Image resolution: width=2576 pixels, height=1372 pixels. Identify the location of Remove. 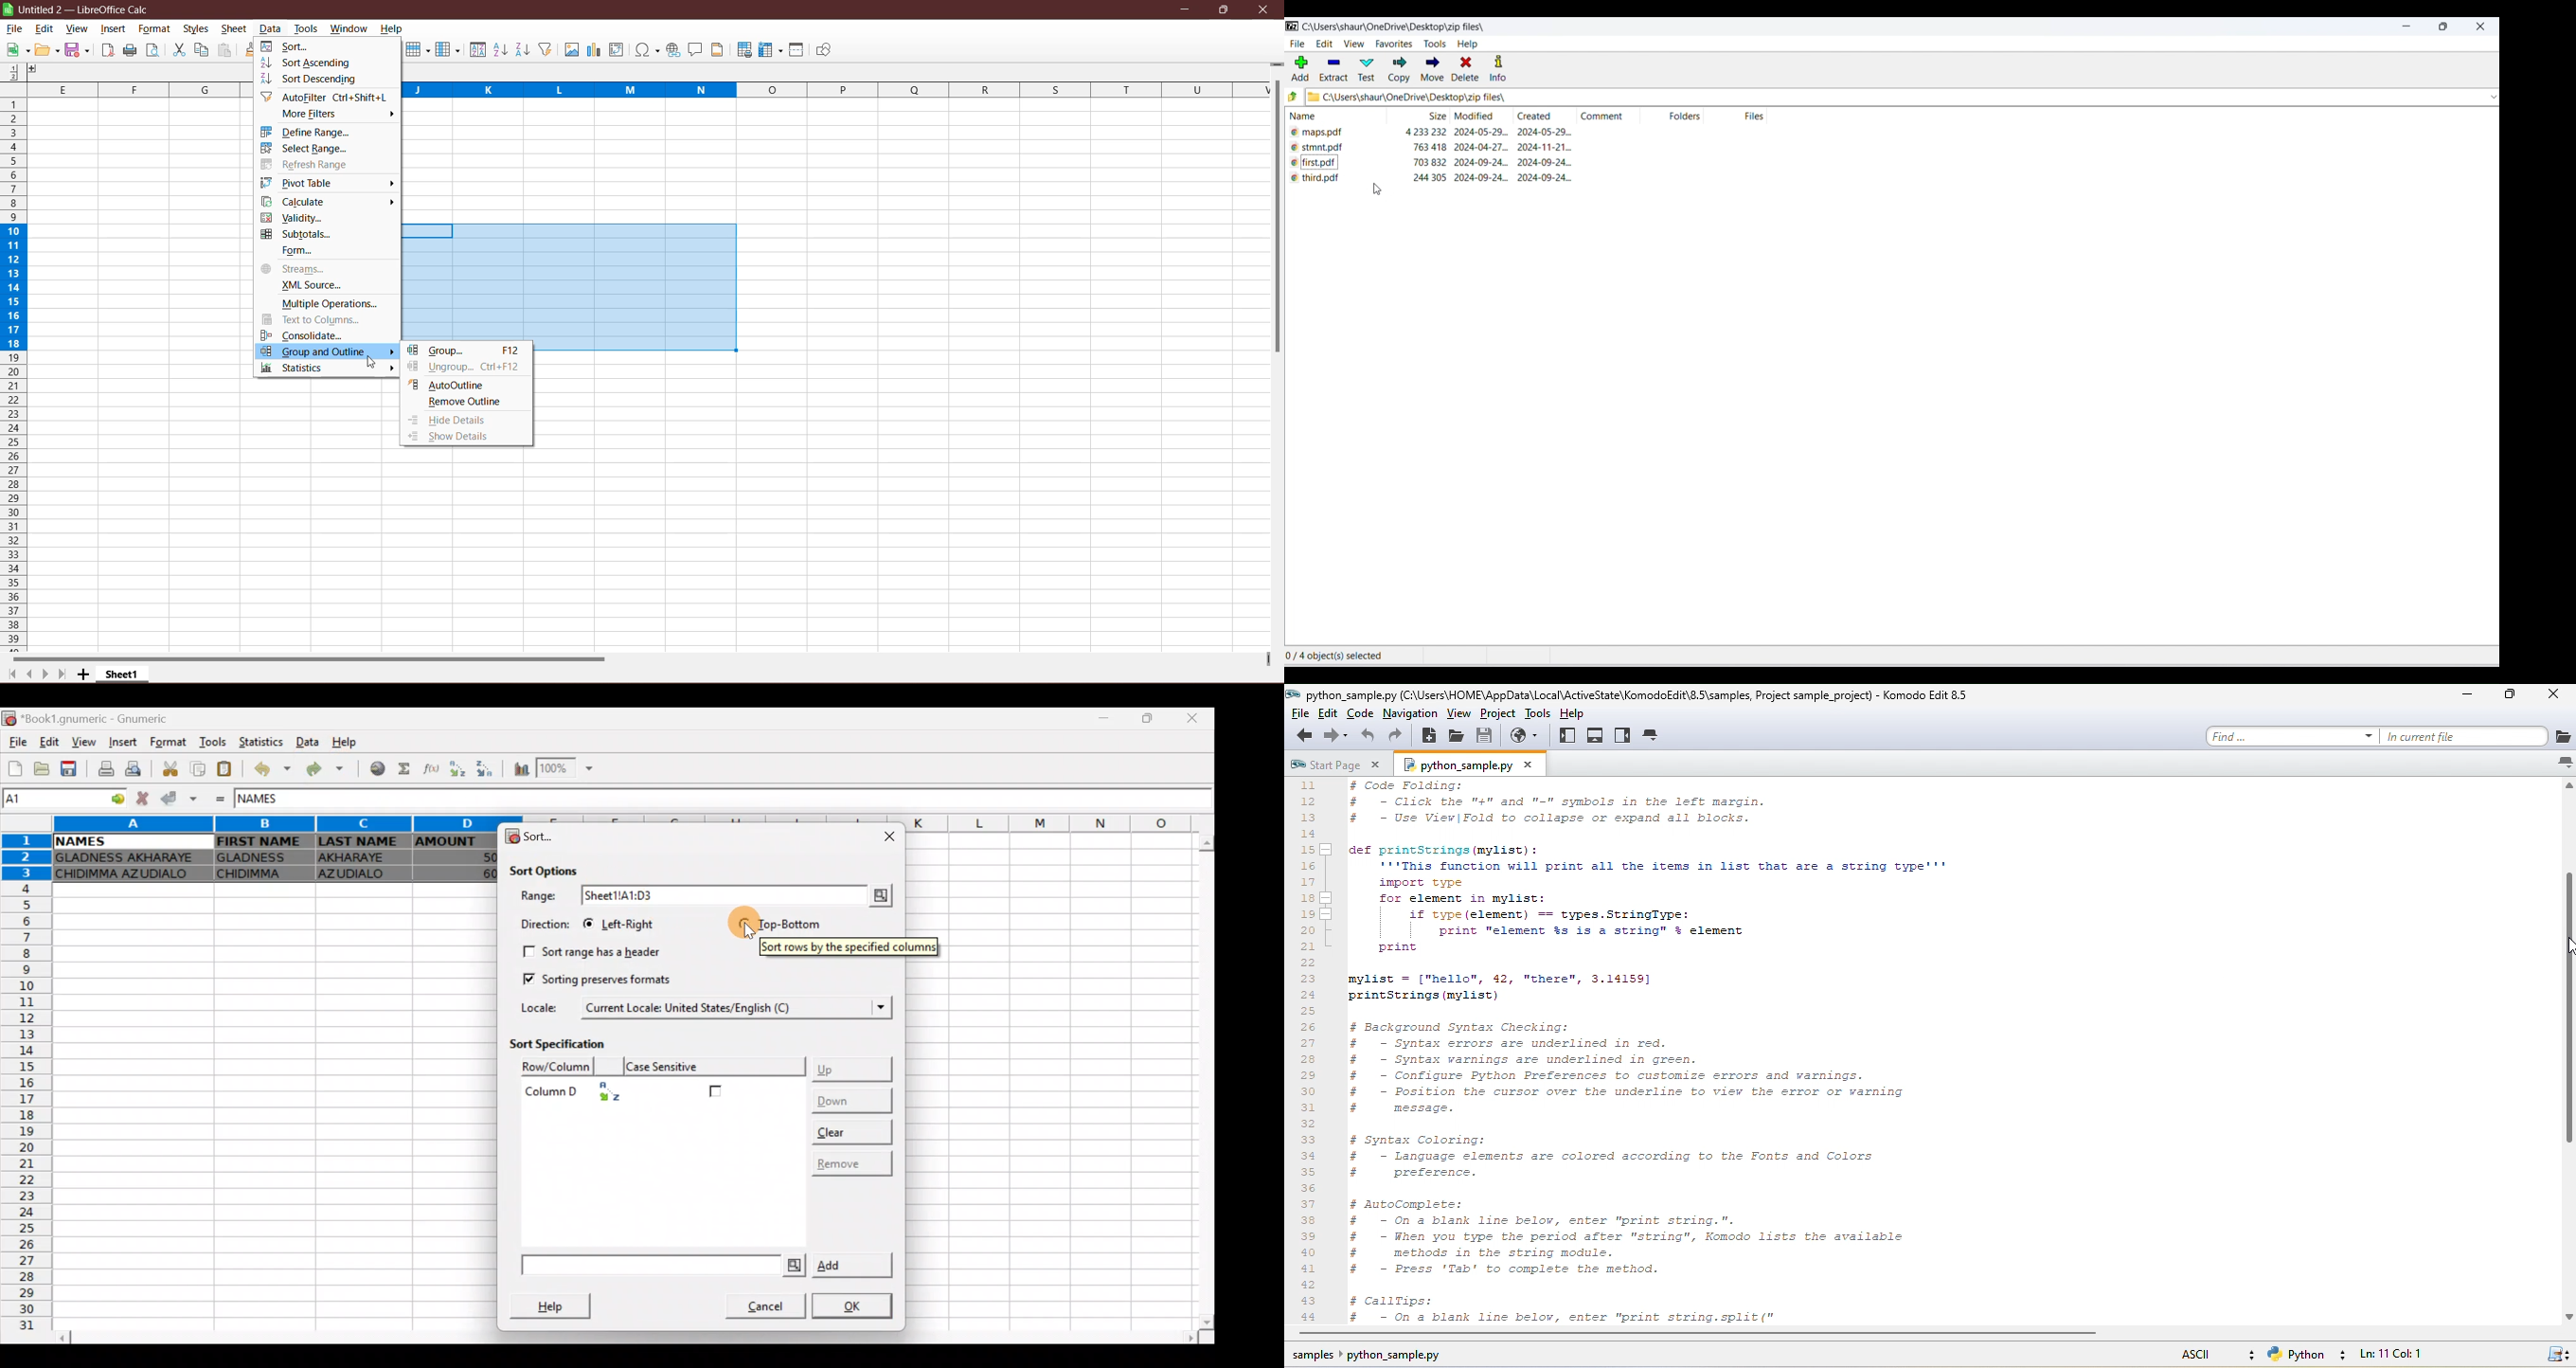
(850, 1162).